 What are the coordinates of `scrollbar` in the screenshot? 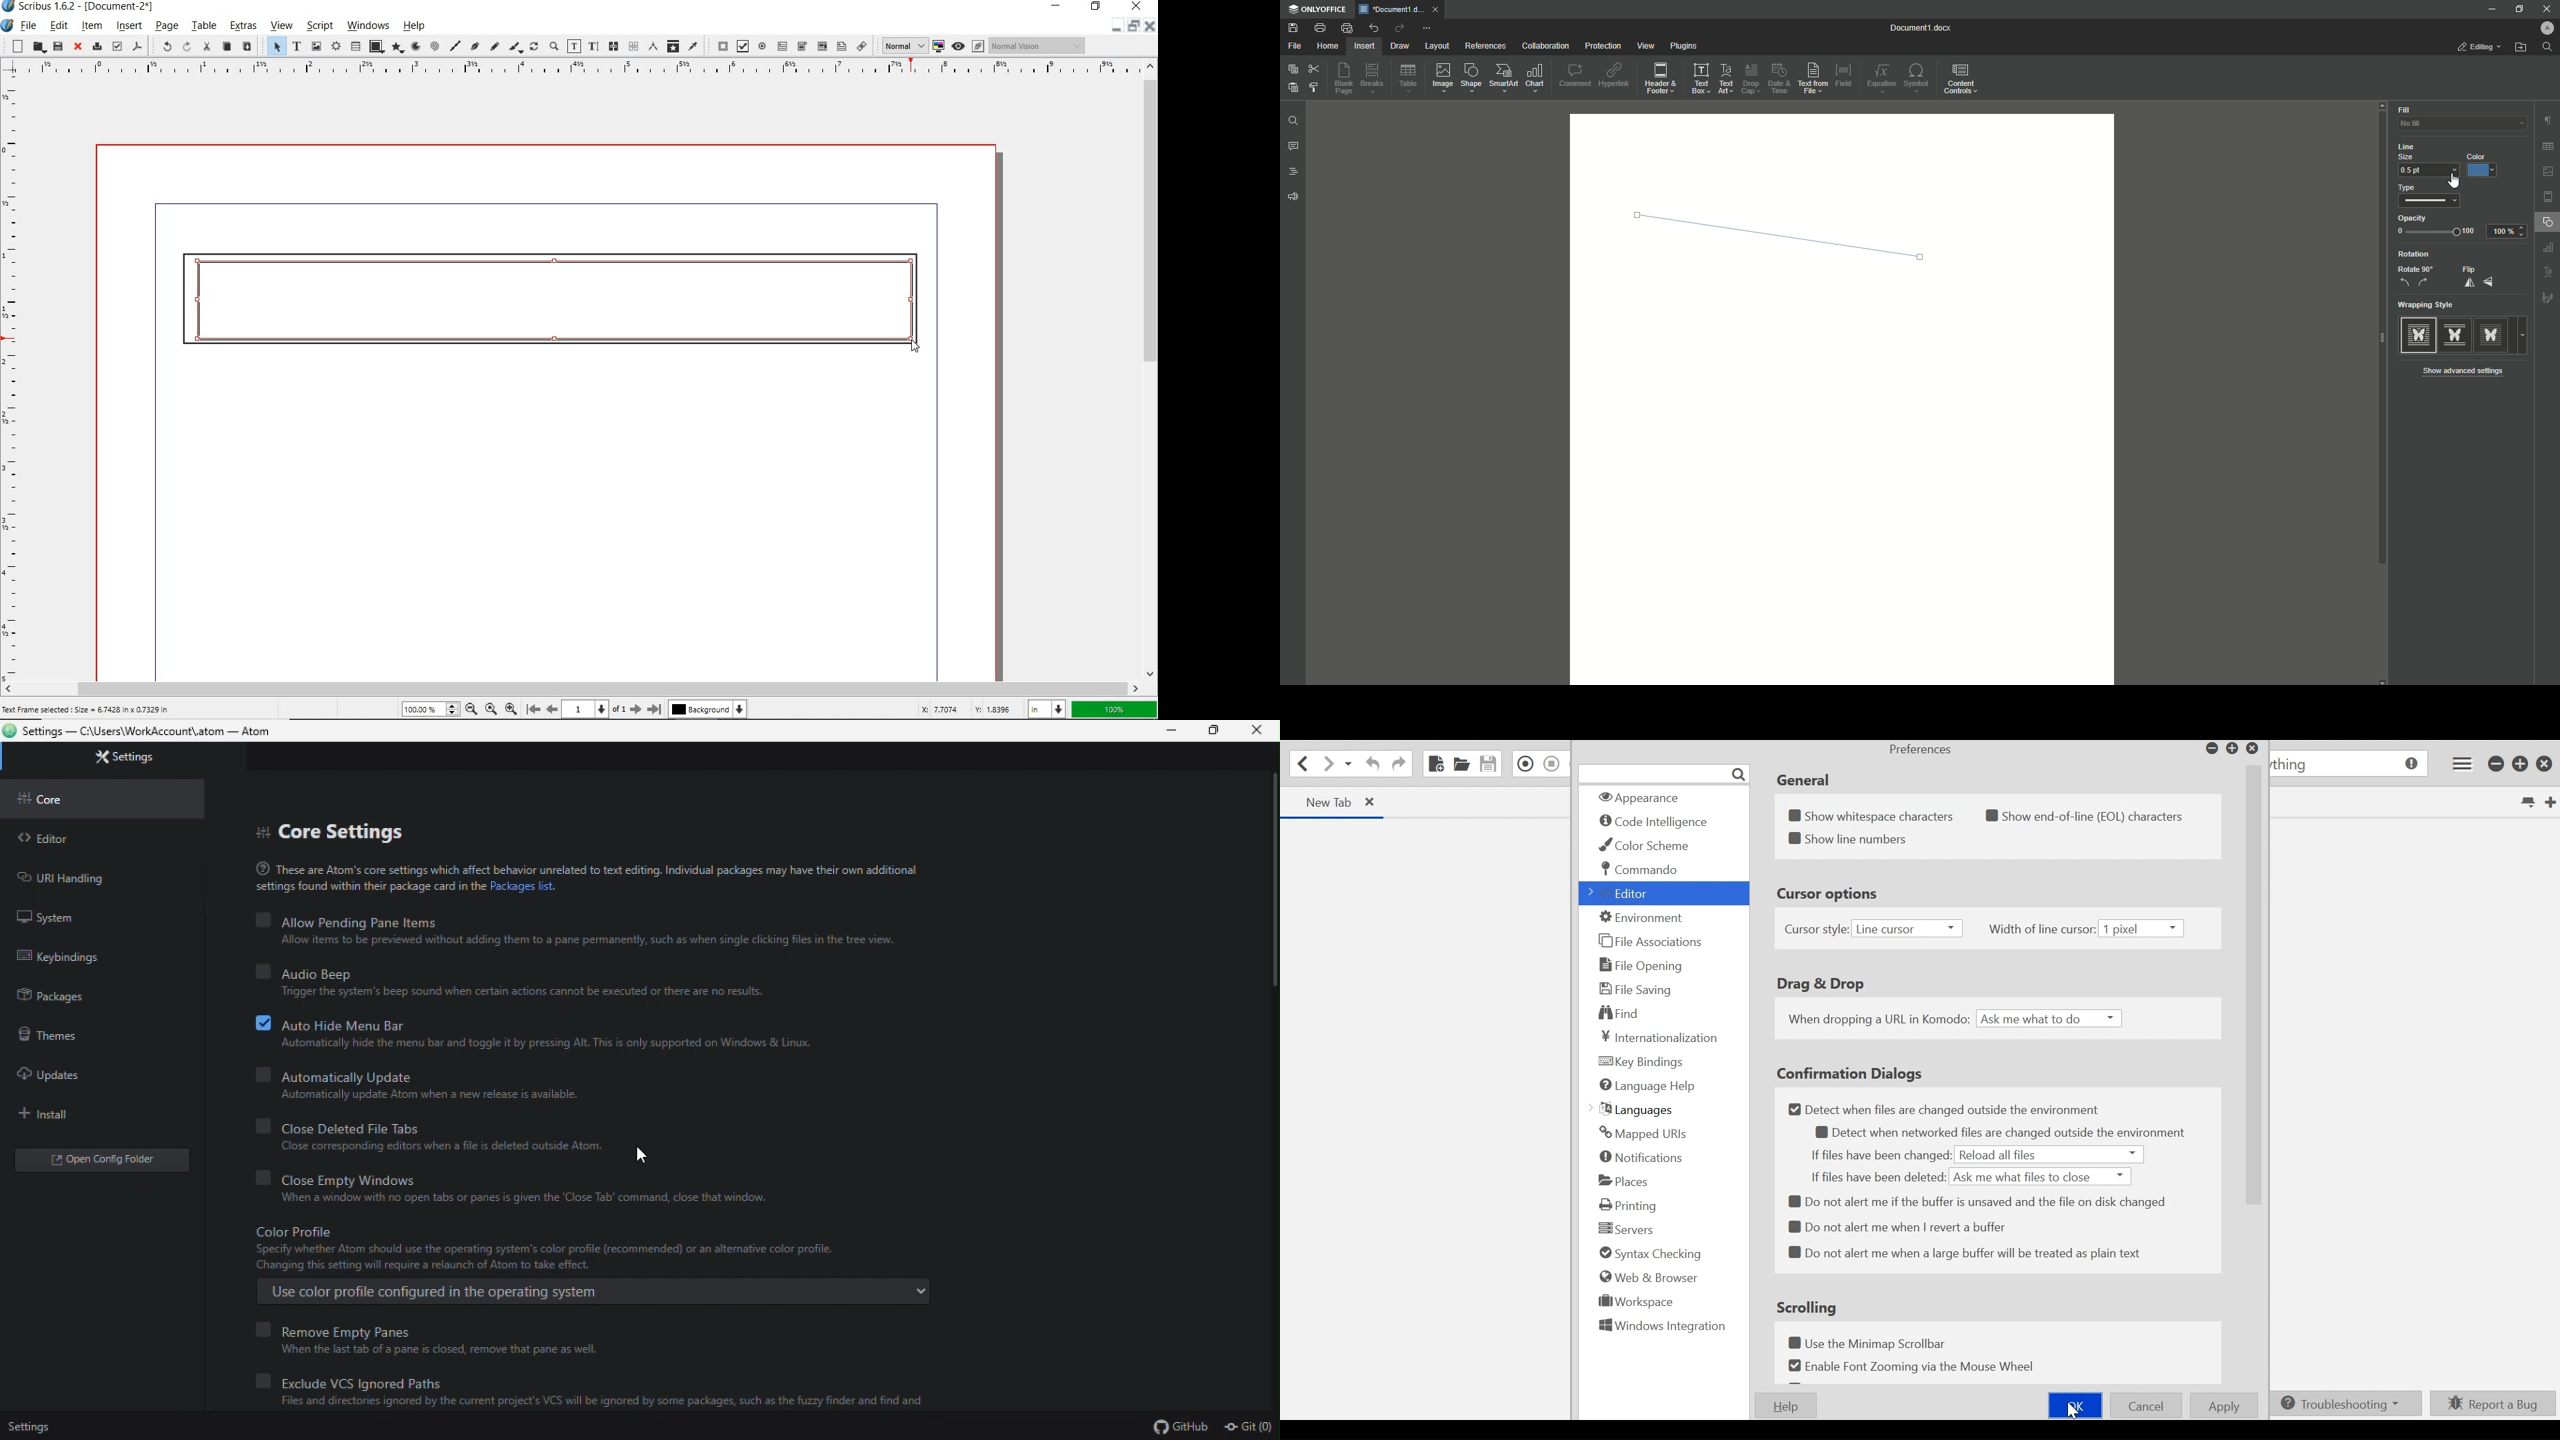 It's located at (572, 688).